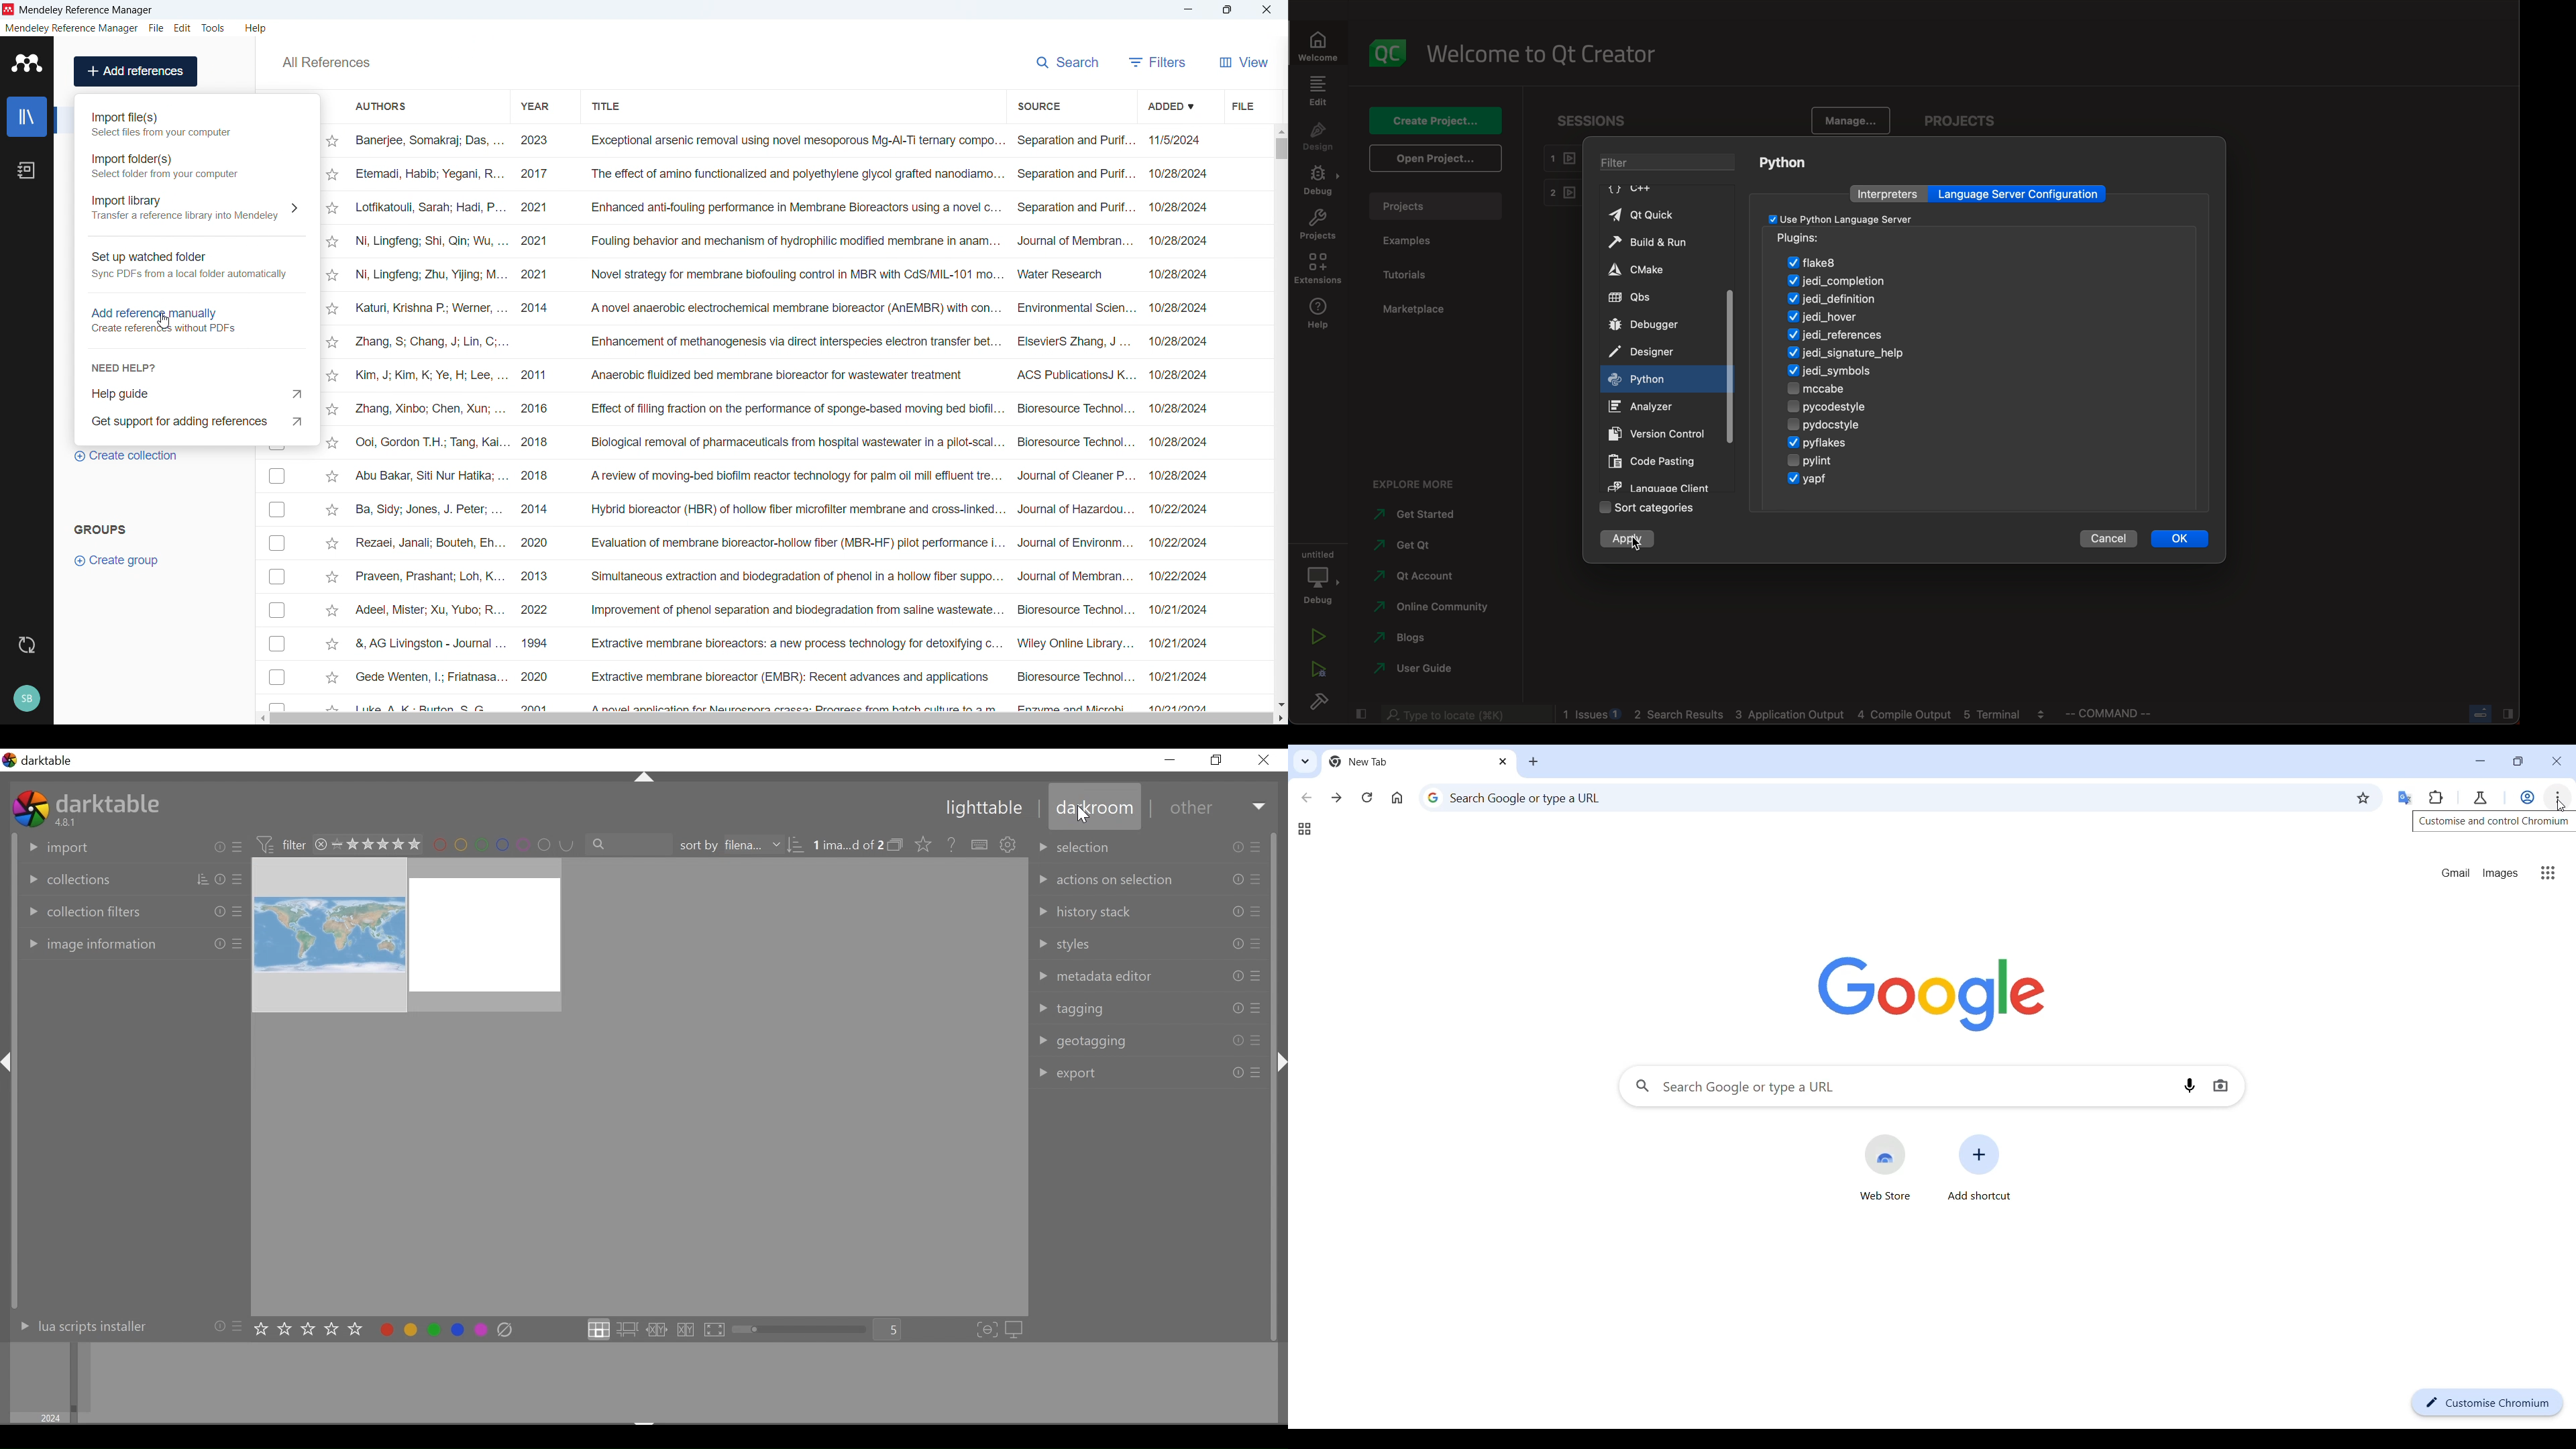 Image resolution: width=2576 pixels, height=1456 pixels. I want to click on Select individual entries , so click(276, 581).